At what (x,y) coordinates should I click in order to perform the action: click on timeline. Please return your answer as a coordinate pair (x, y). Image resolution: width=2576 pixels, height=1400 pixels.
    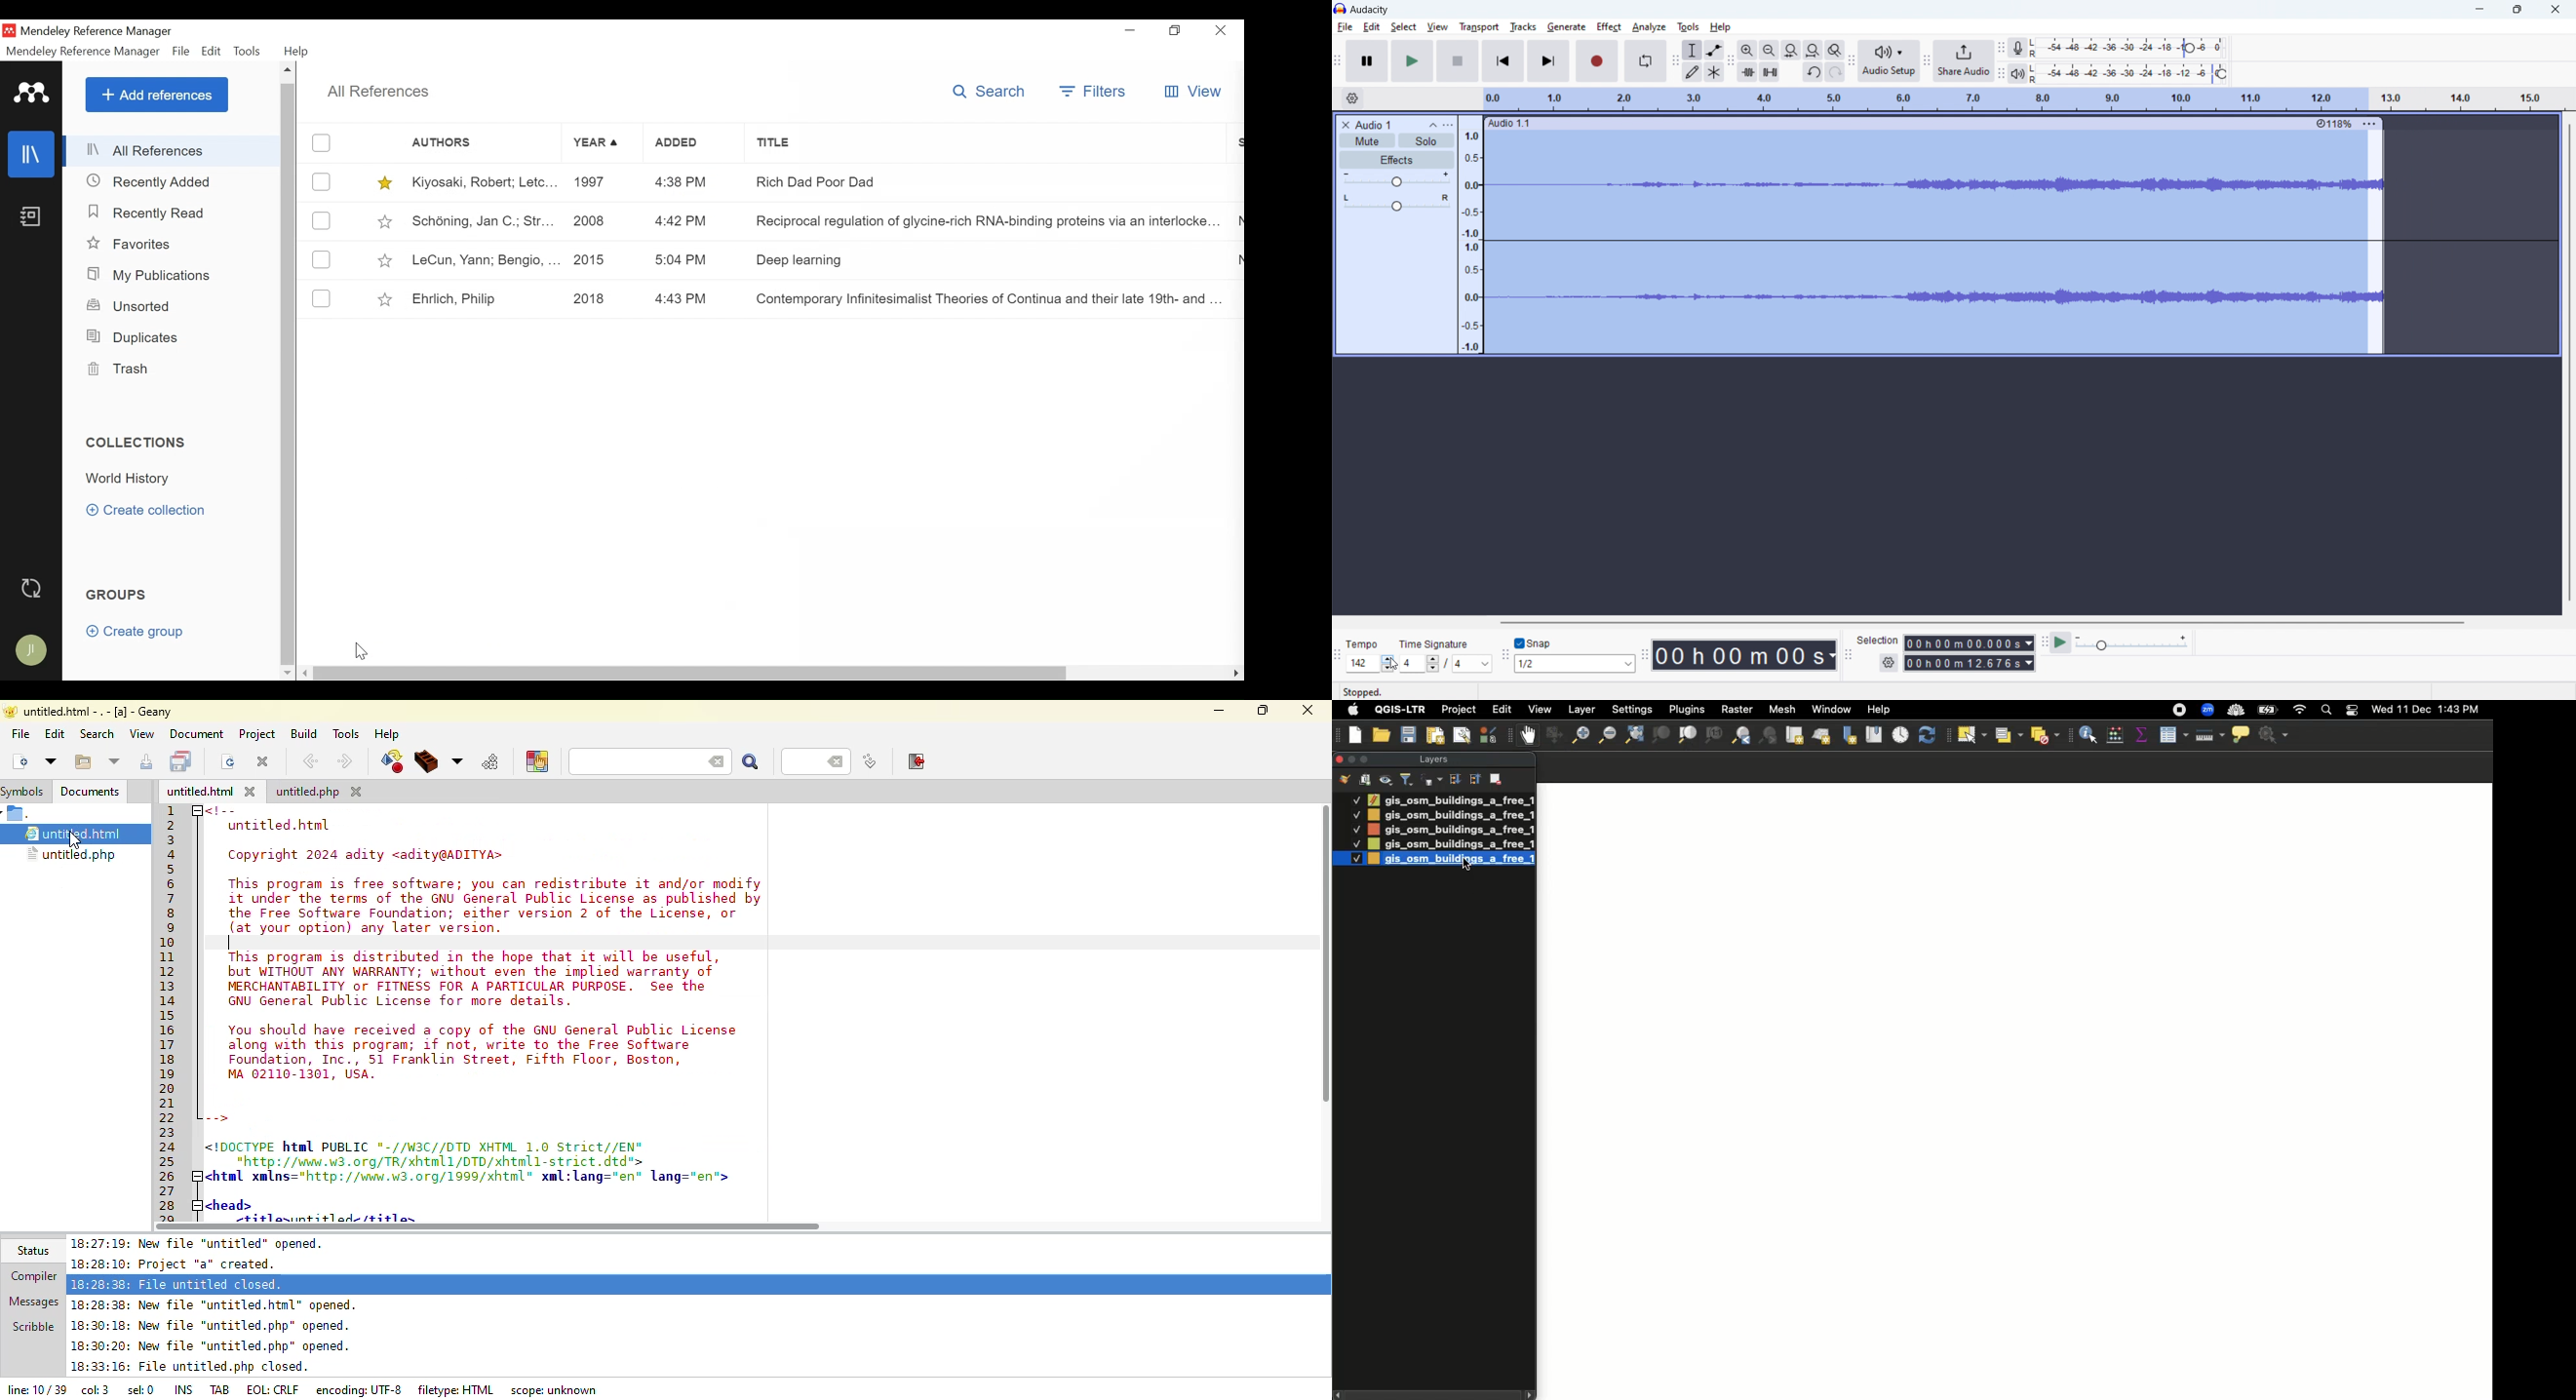
    Looking at the image, I should click on (2022, 99).